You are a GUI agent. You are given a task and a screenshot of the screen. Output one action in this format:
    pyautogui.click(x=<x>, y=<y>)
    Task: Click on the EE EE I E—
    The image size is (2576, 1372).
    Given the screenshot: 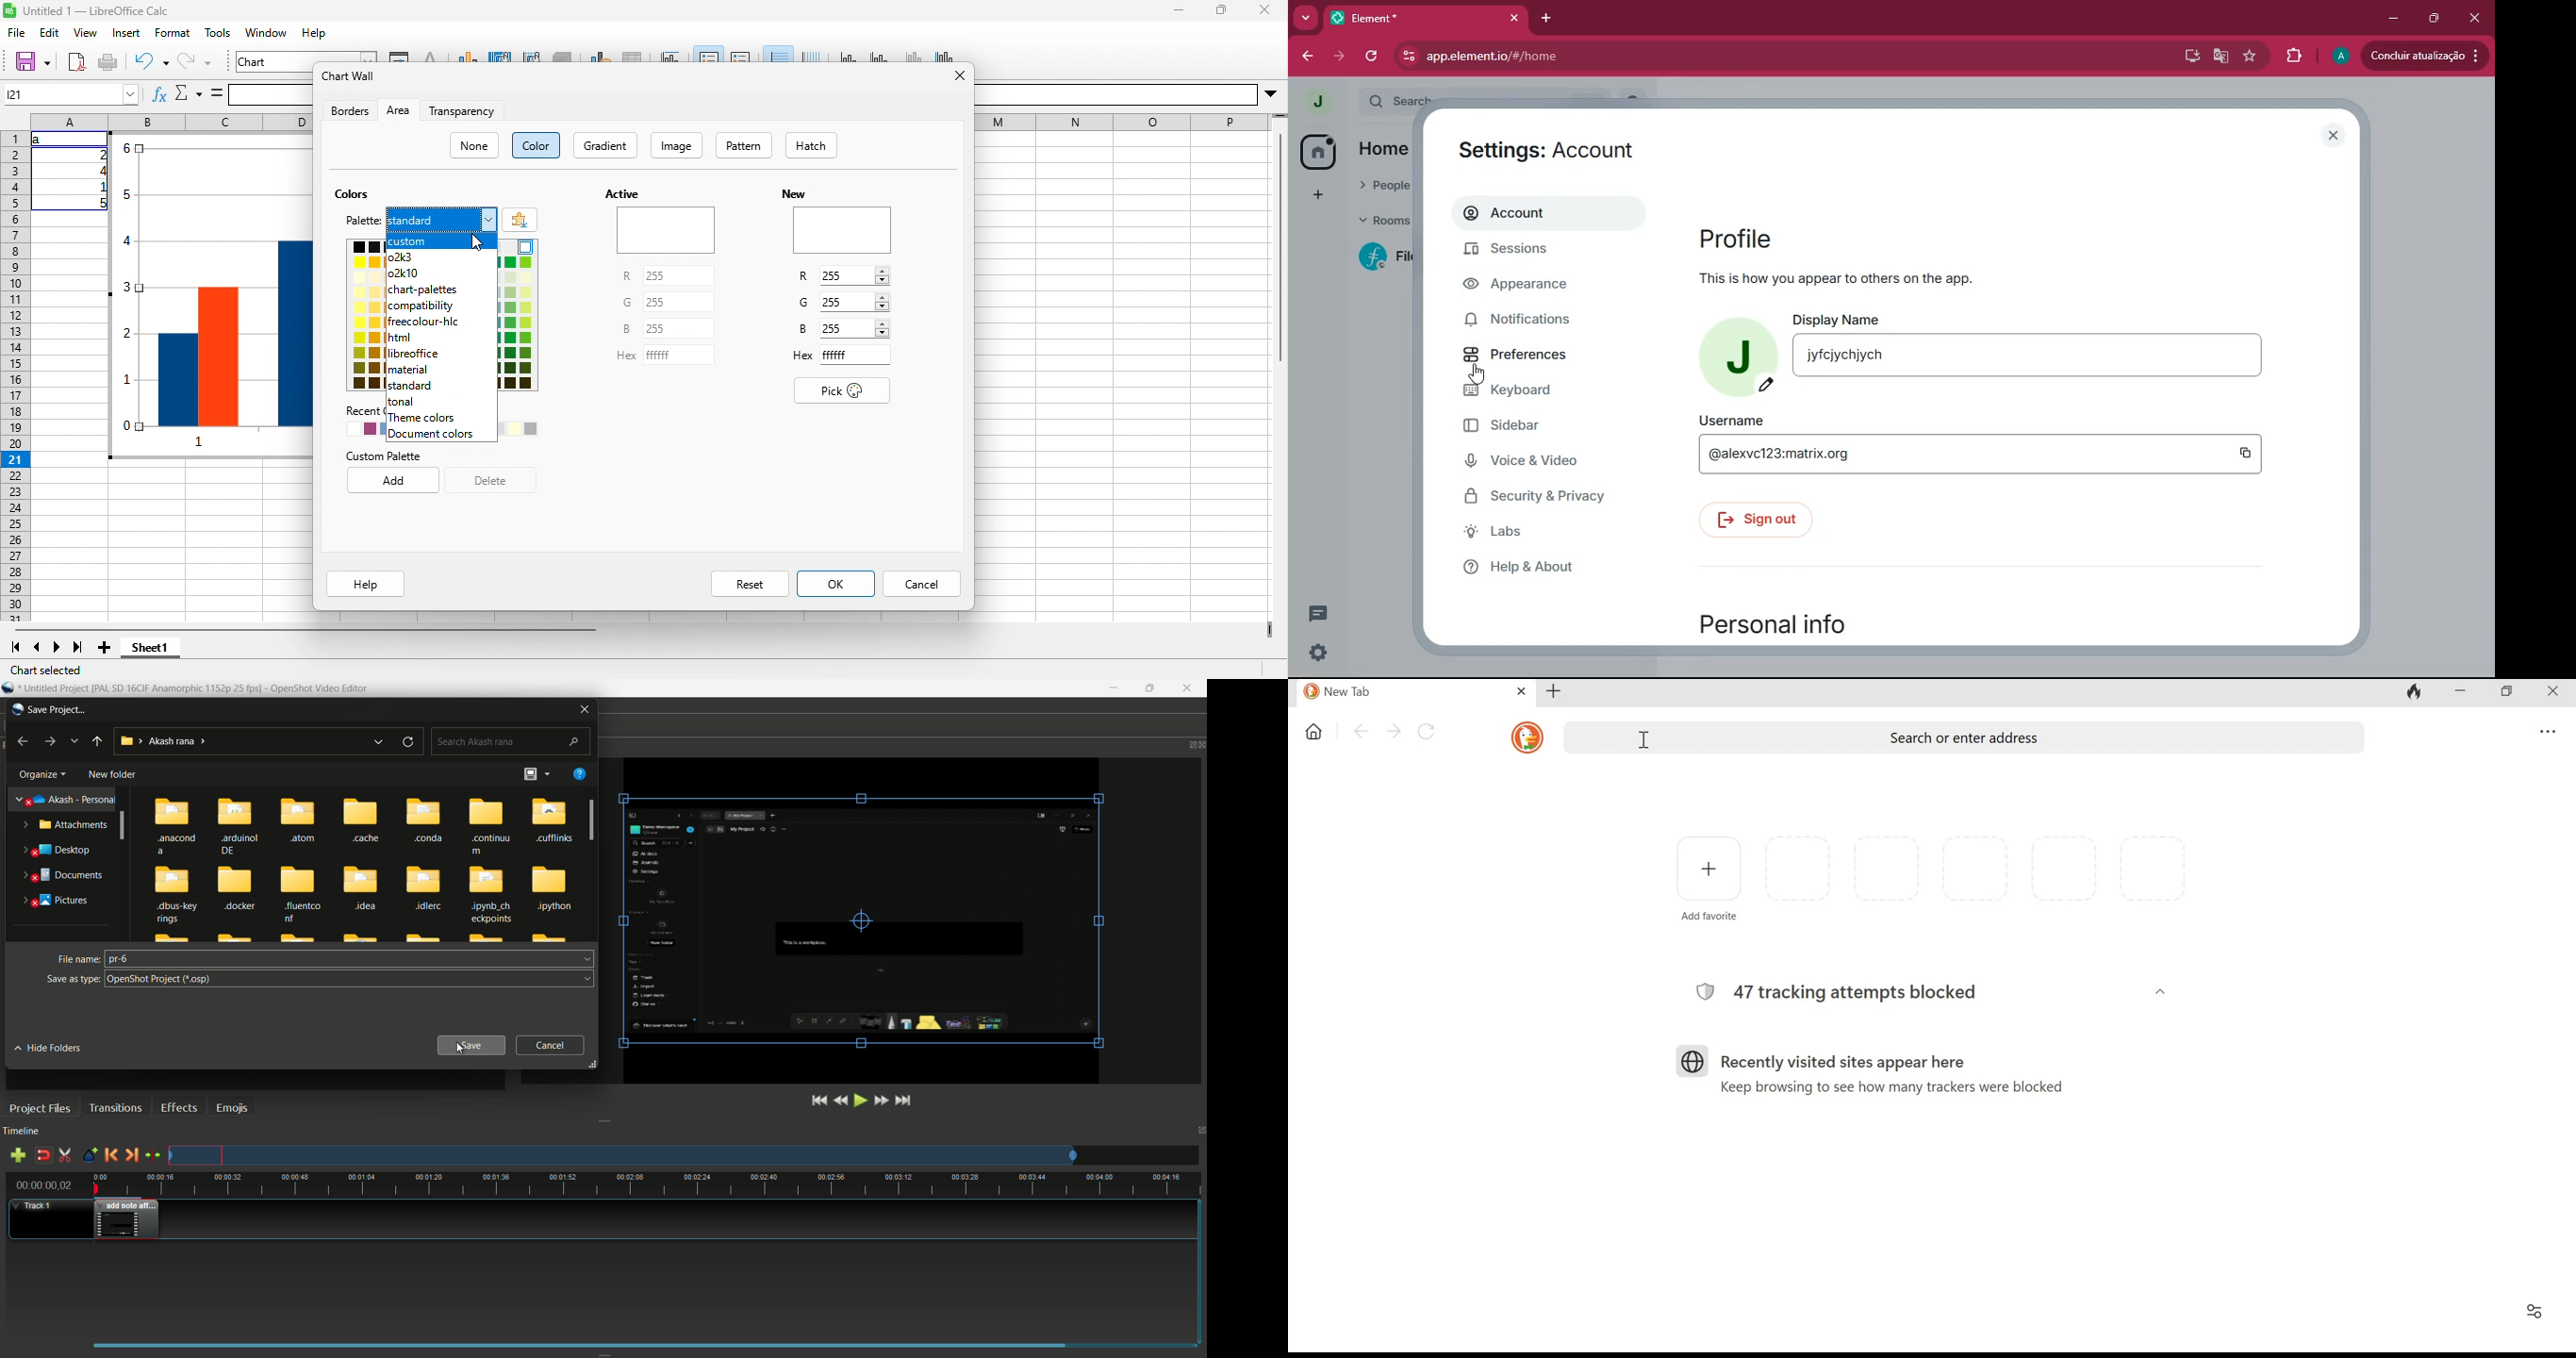 What is the action you would take?
    pyautogui.click(x=1123, y=123)
    